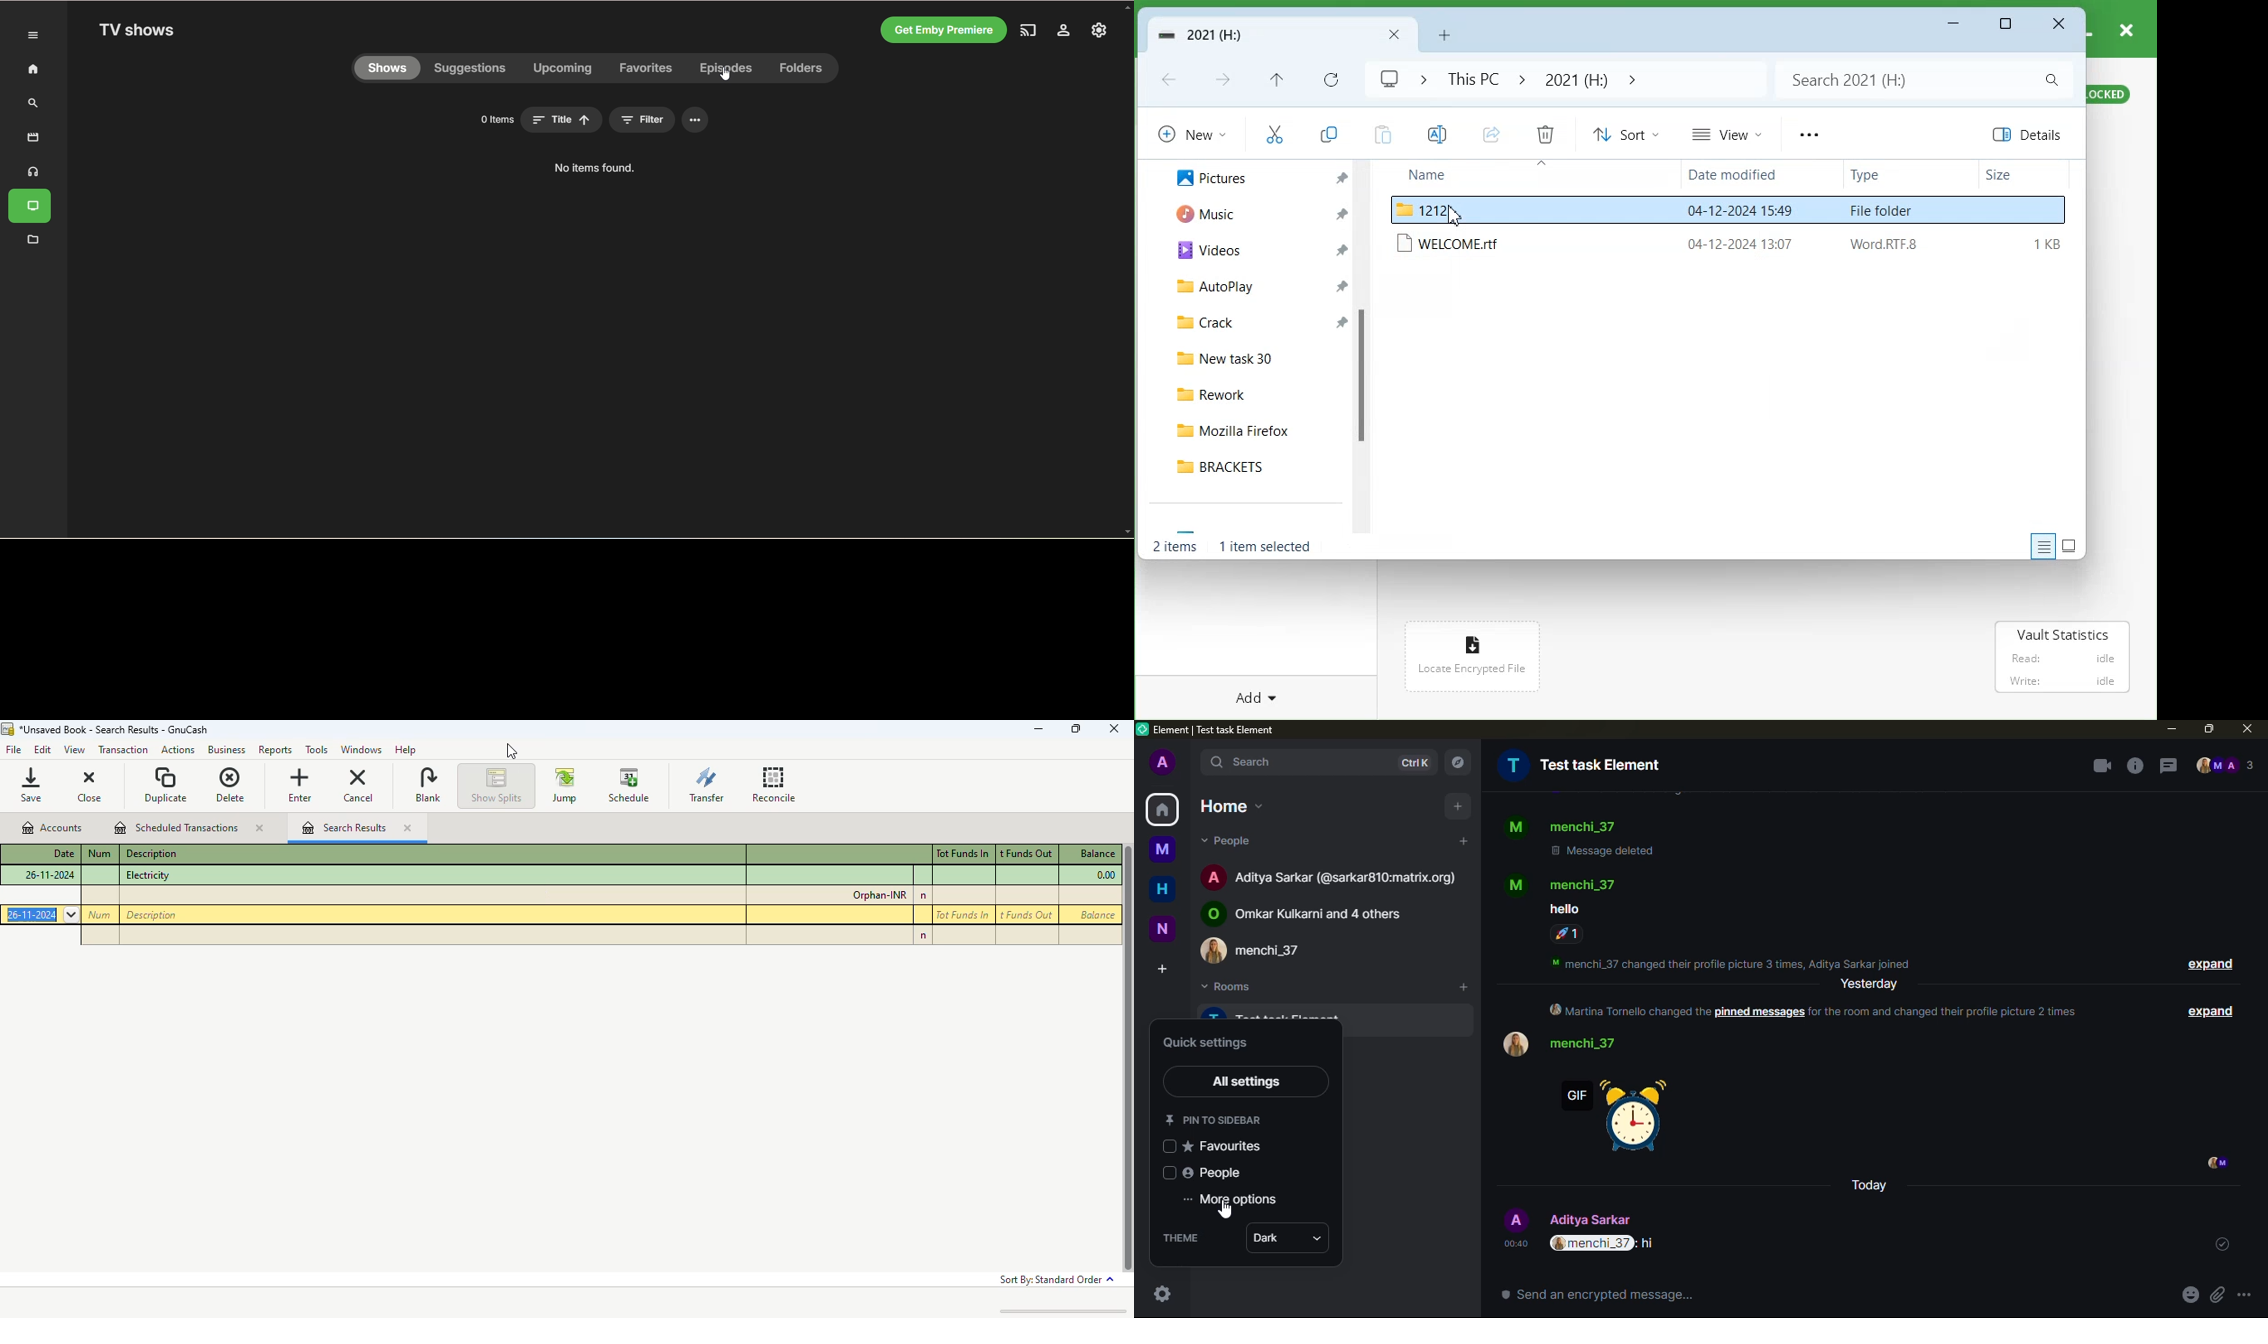 This screenshot has width=2268, height=1344. Describe the element at coordinates (1562, 909) in the screenshot. I see `message` at that location.